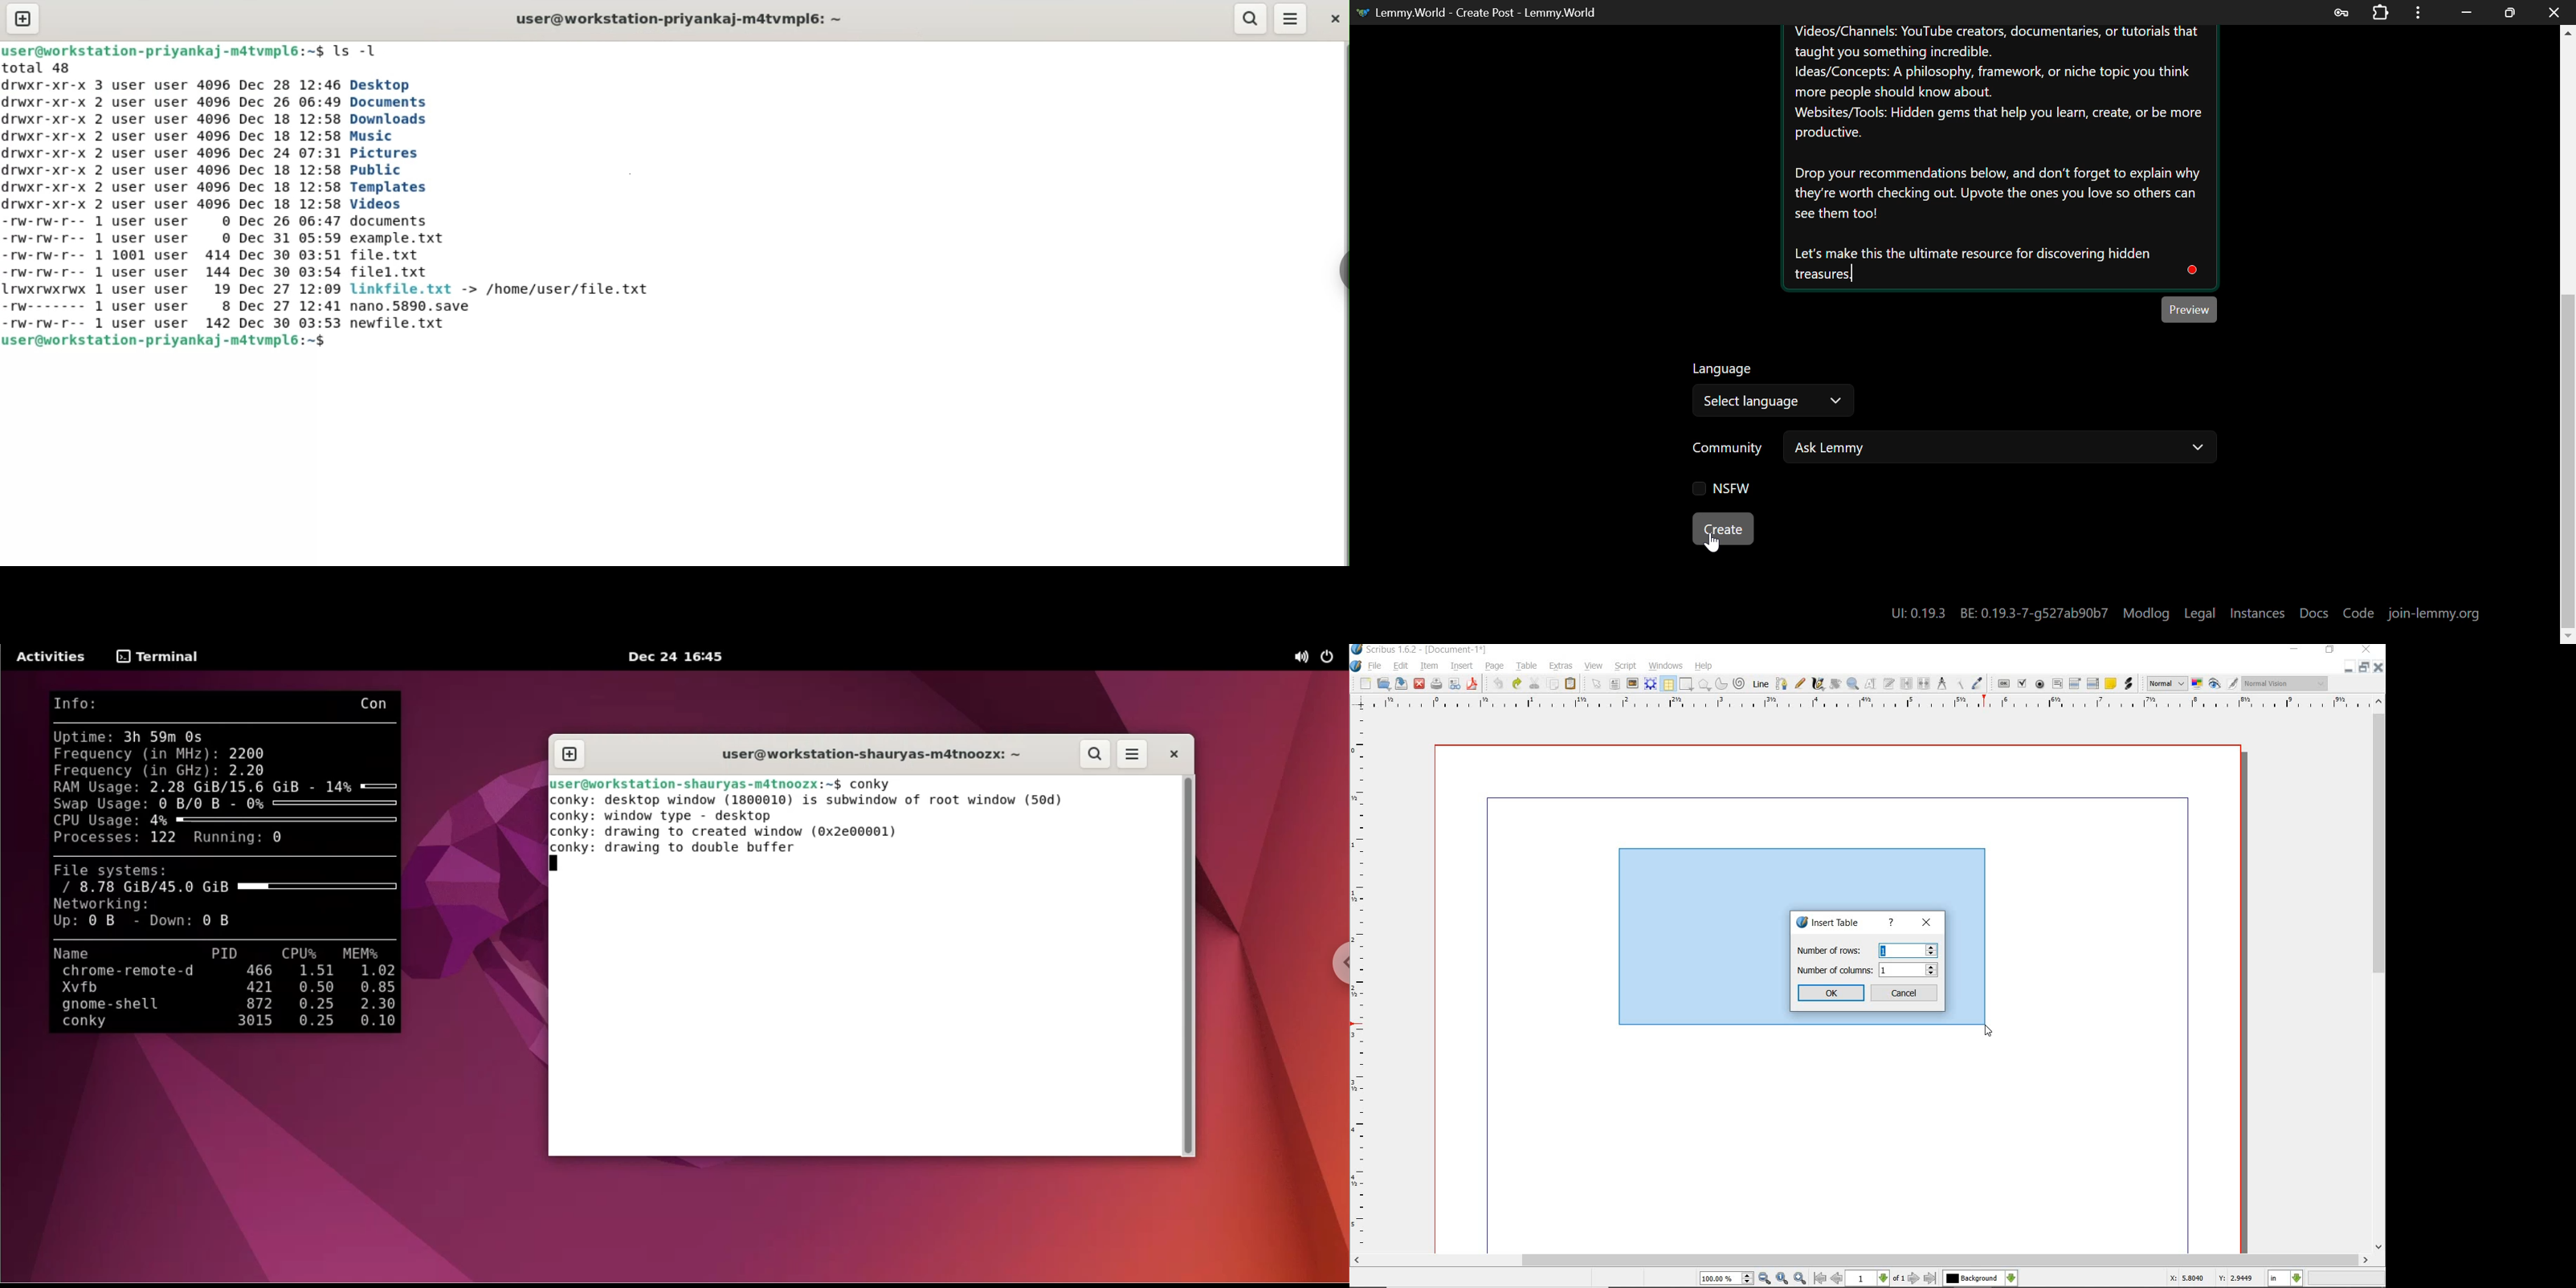 This screenshot has width=2576, height=1288. Describe the element at coordinates (2192, 309) in the screenshot. I see `Preview` at that location.